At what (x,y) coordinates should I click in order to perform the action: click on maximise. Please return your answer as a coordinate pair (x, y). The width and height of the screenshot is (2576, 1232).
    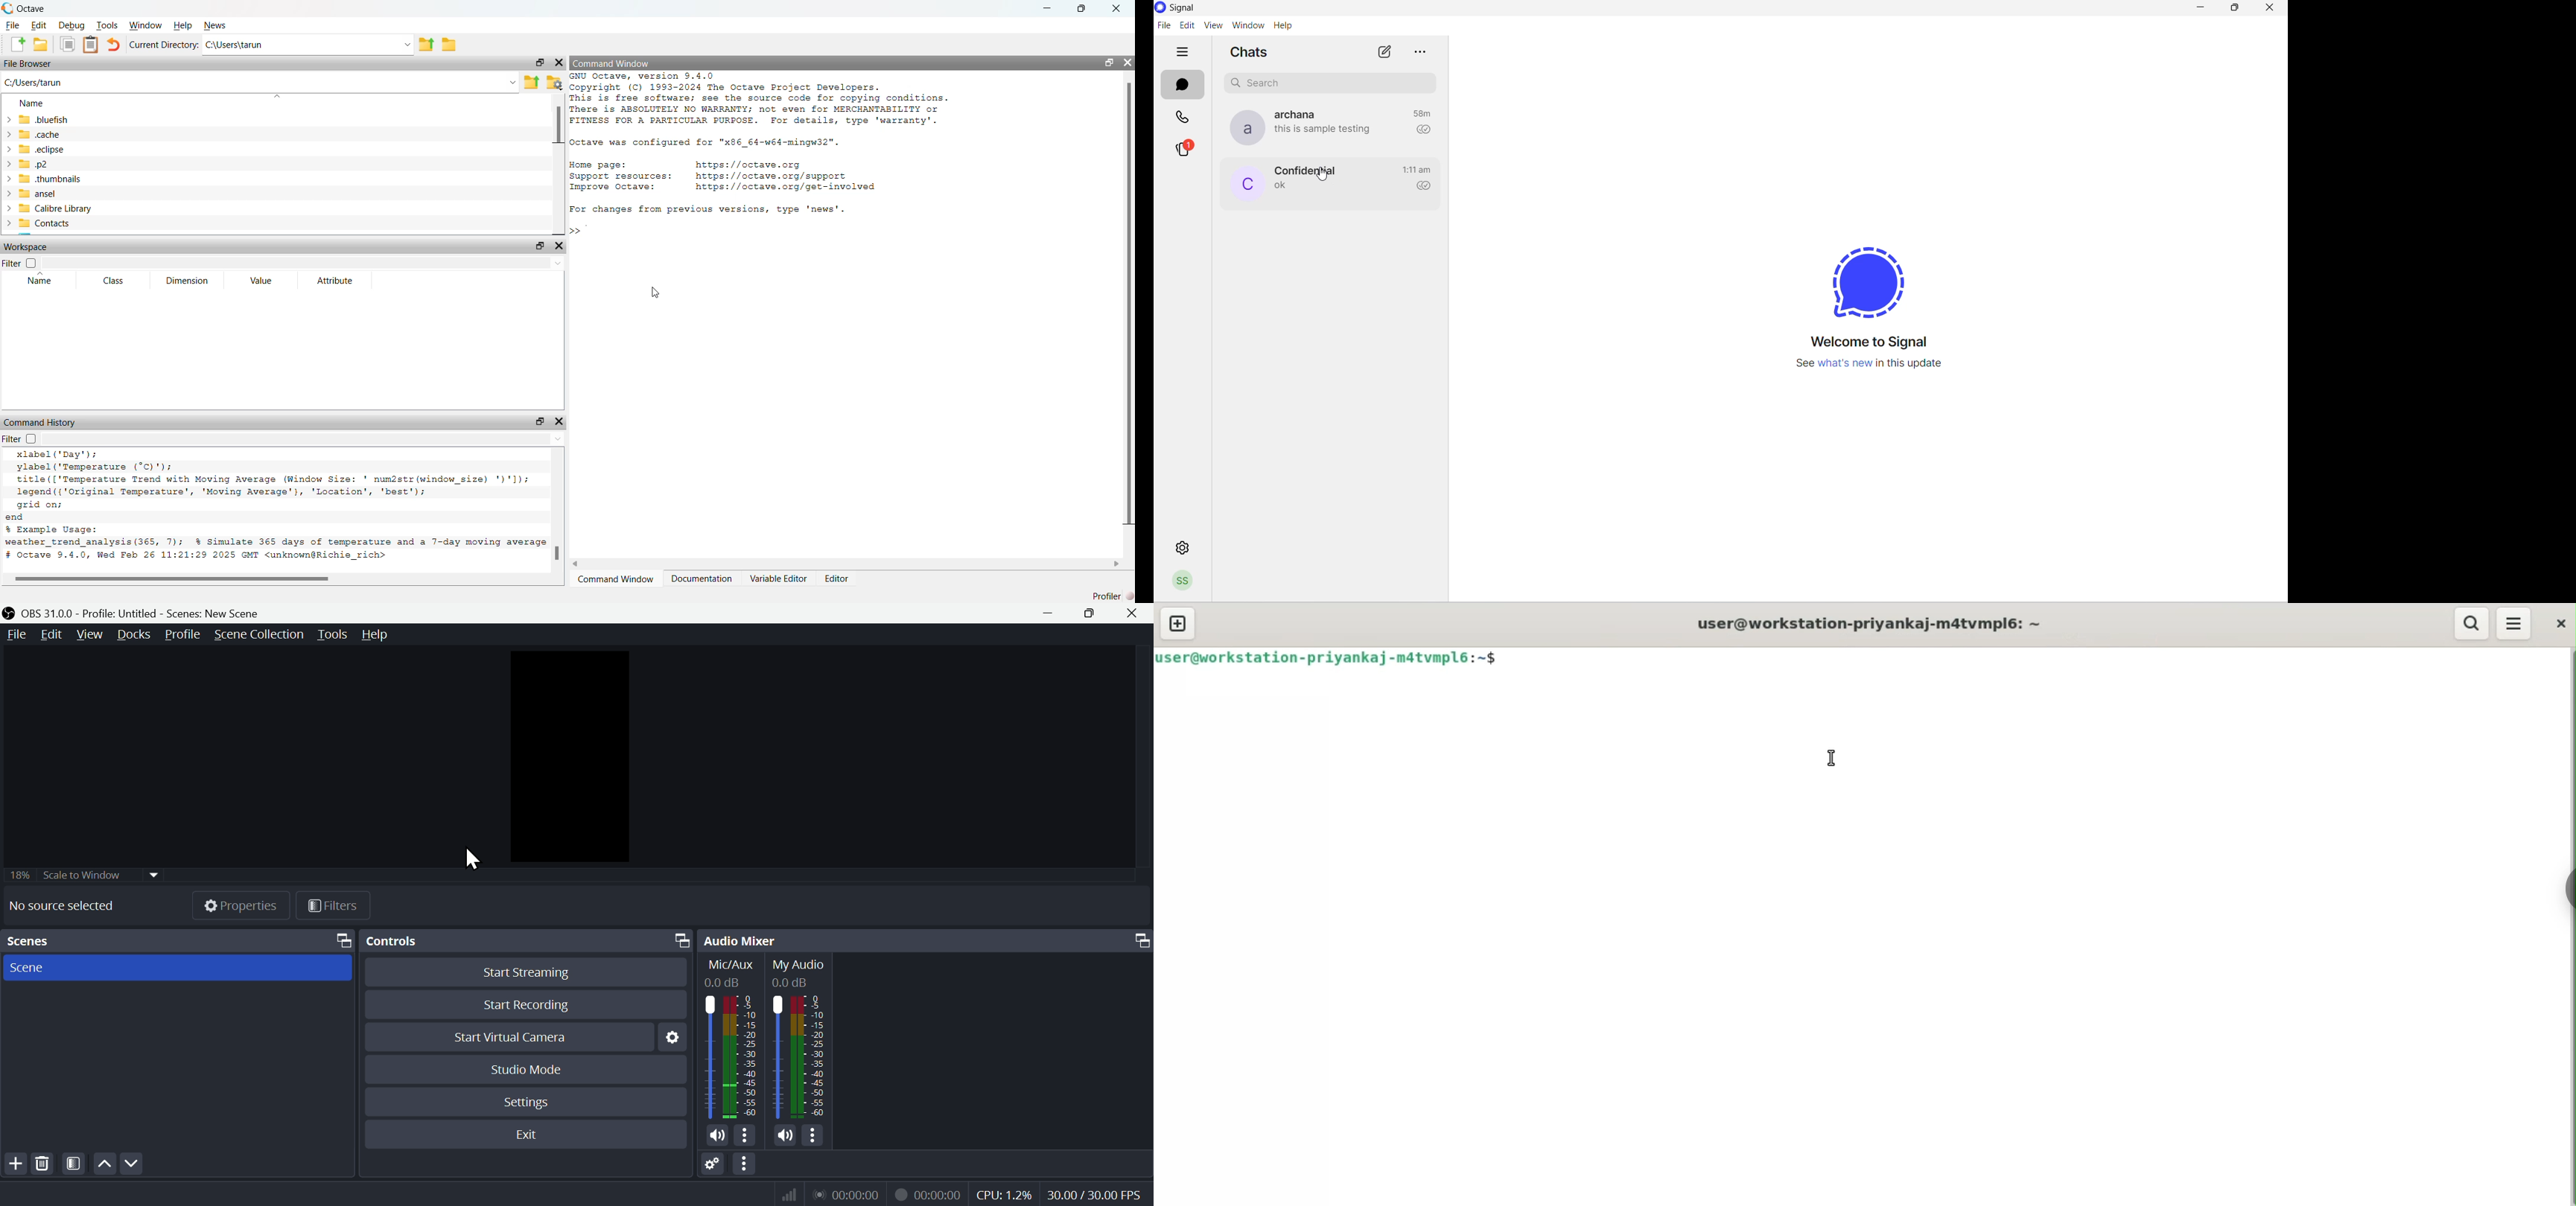
    Looking at the image, I should click on (538, 421).